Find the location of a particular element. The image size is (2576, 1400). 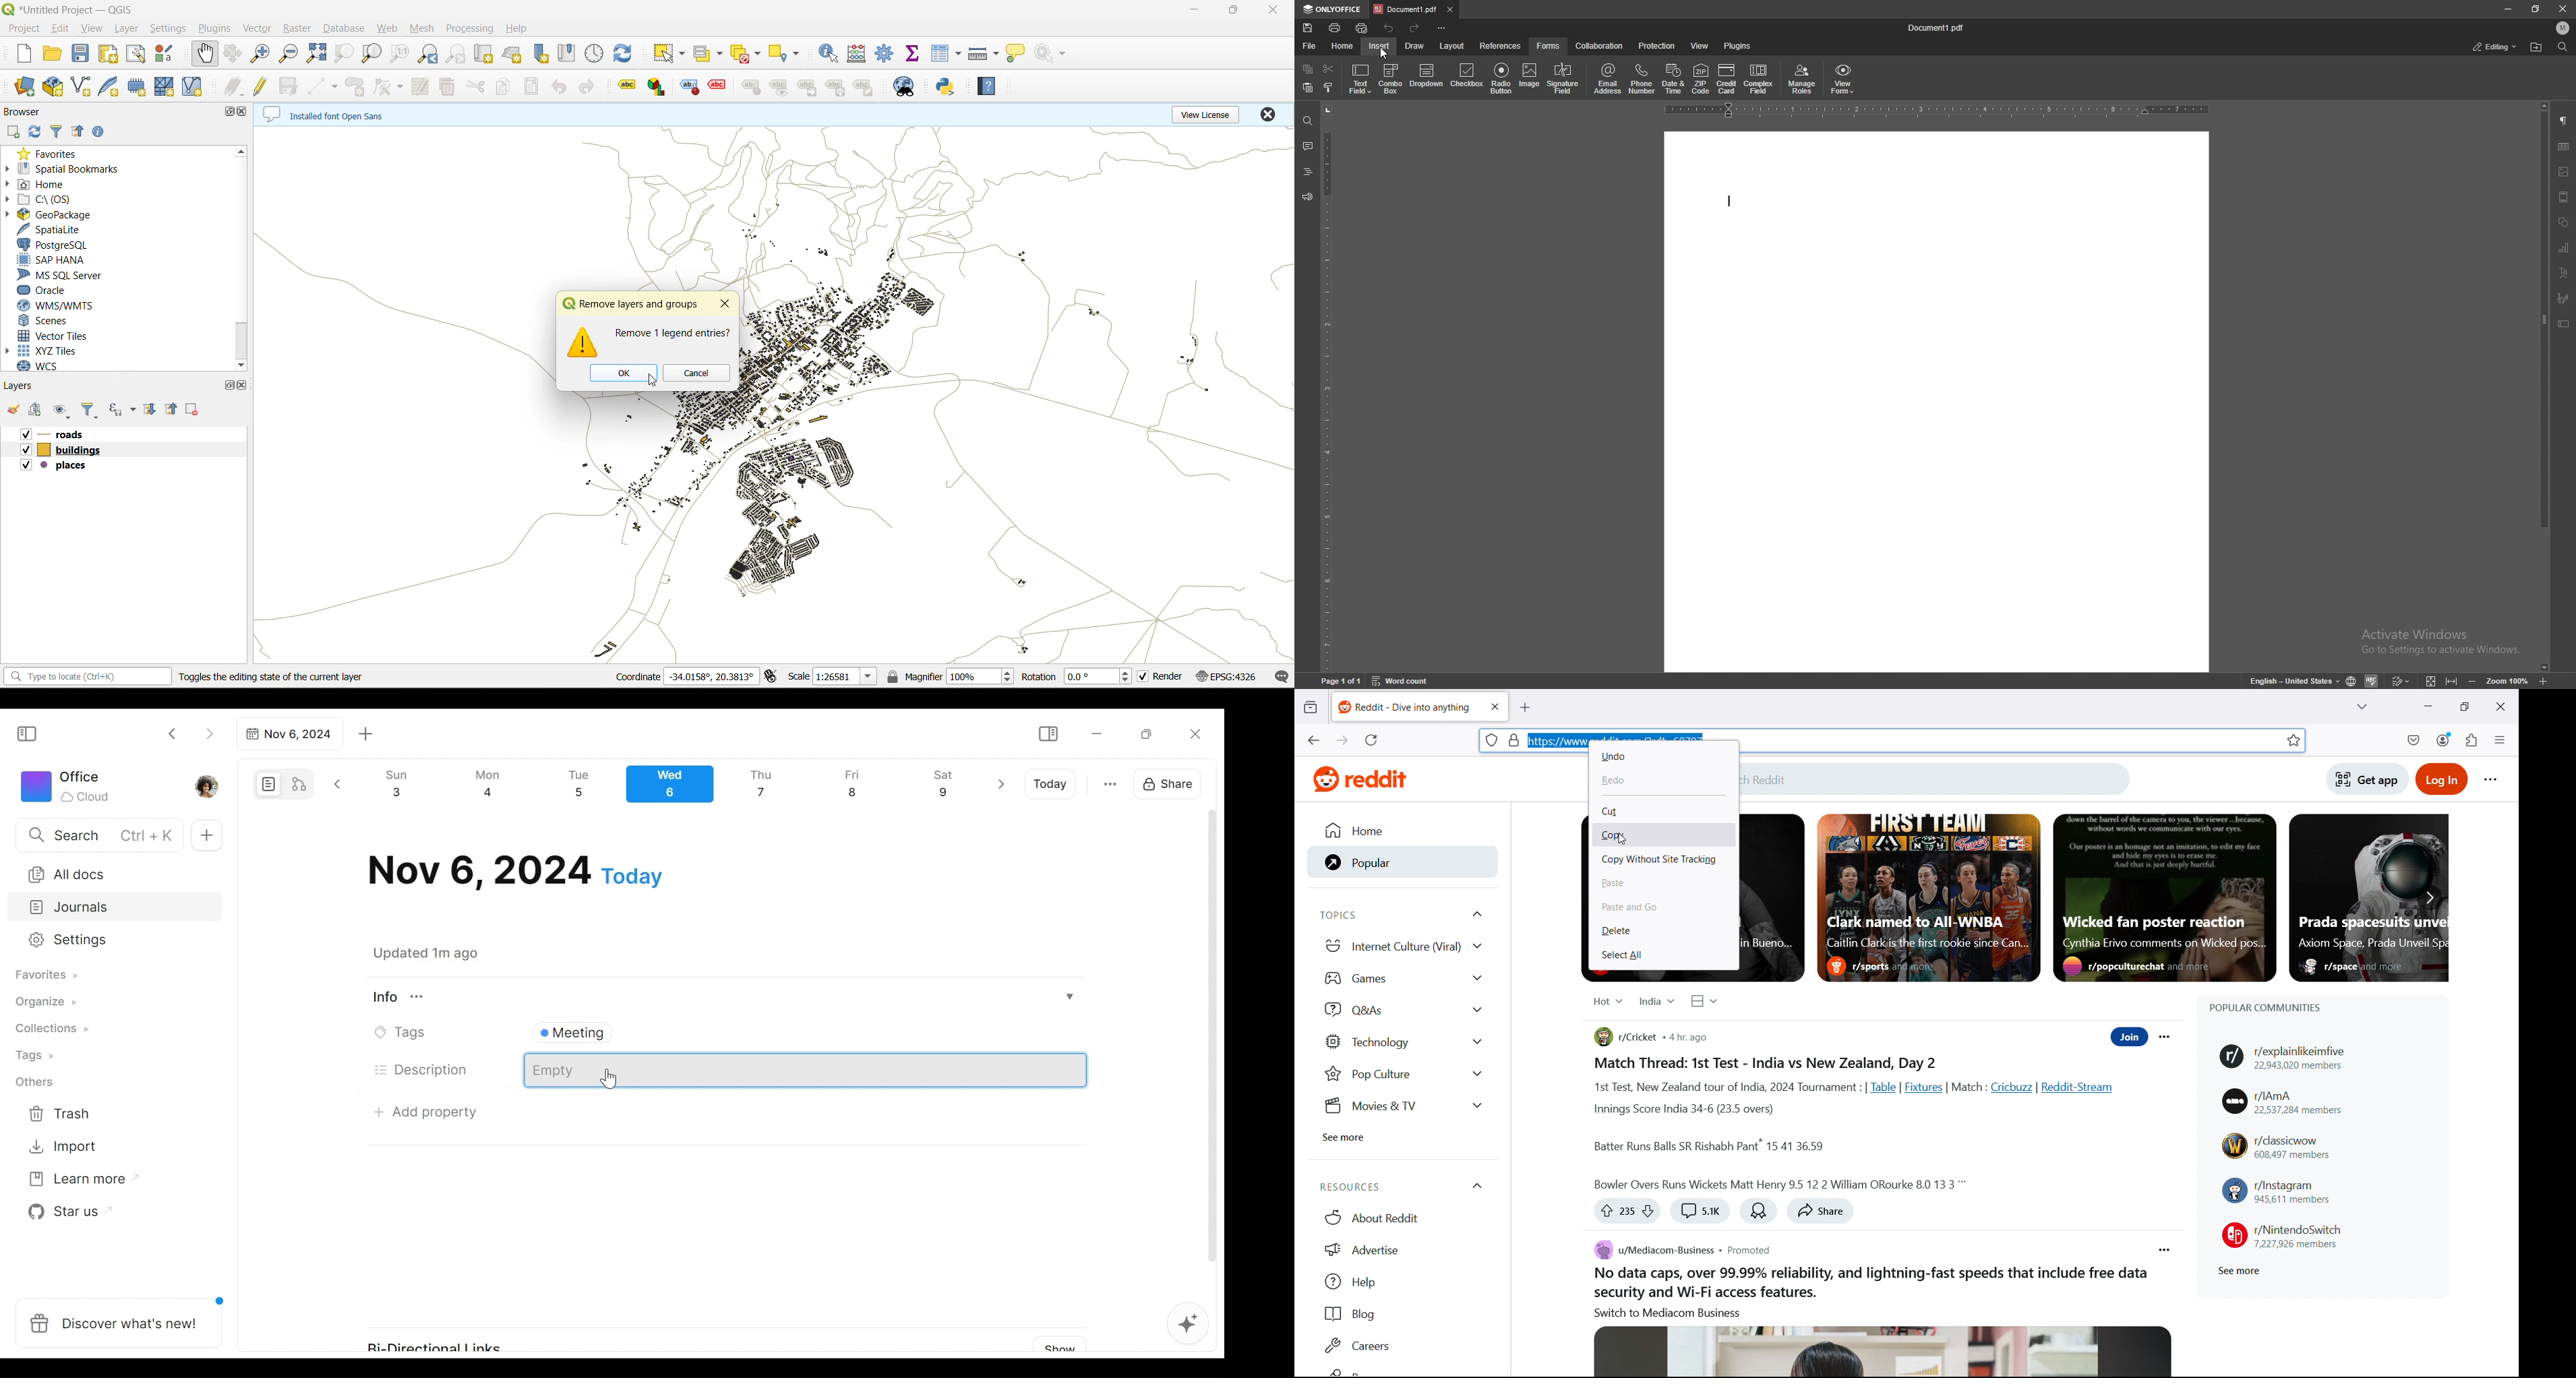

r/explainlikeimfive is located at coordinates (2290, 1057).